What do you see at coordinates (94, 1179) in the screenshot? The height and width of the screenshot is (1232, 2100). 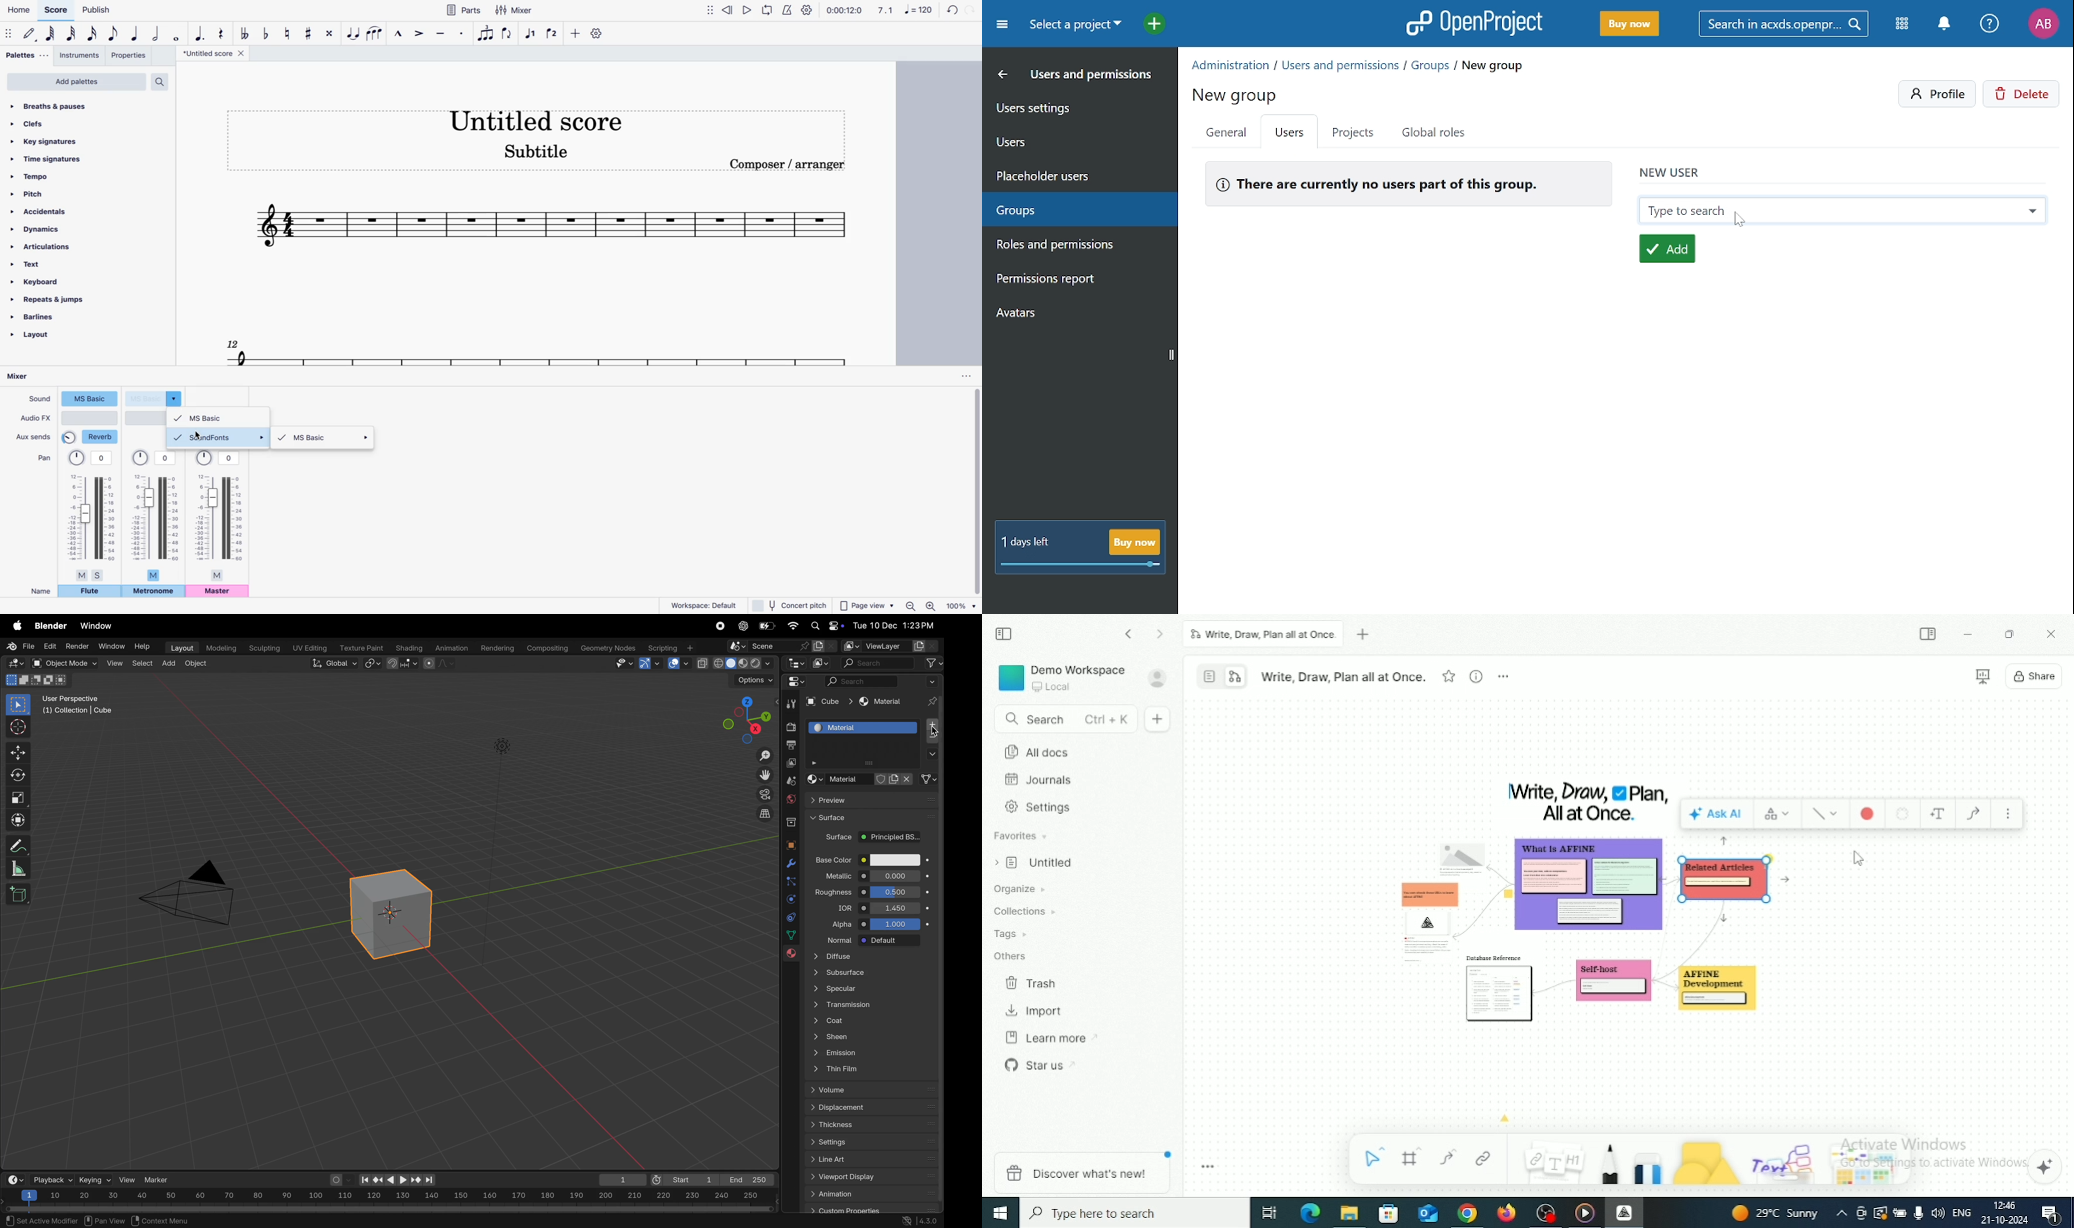 I see `keying` at bounding box center [94, 1179].